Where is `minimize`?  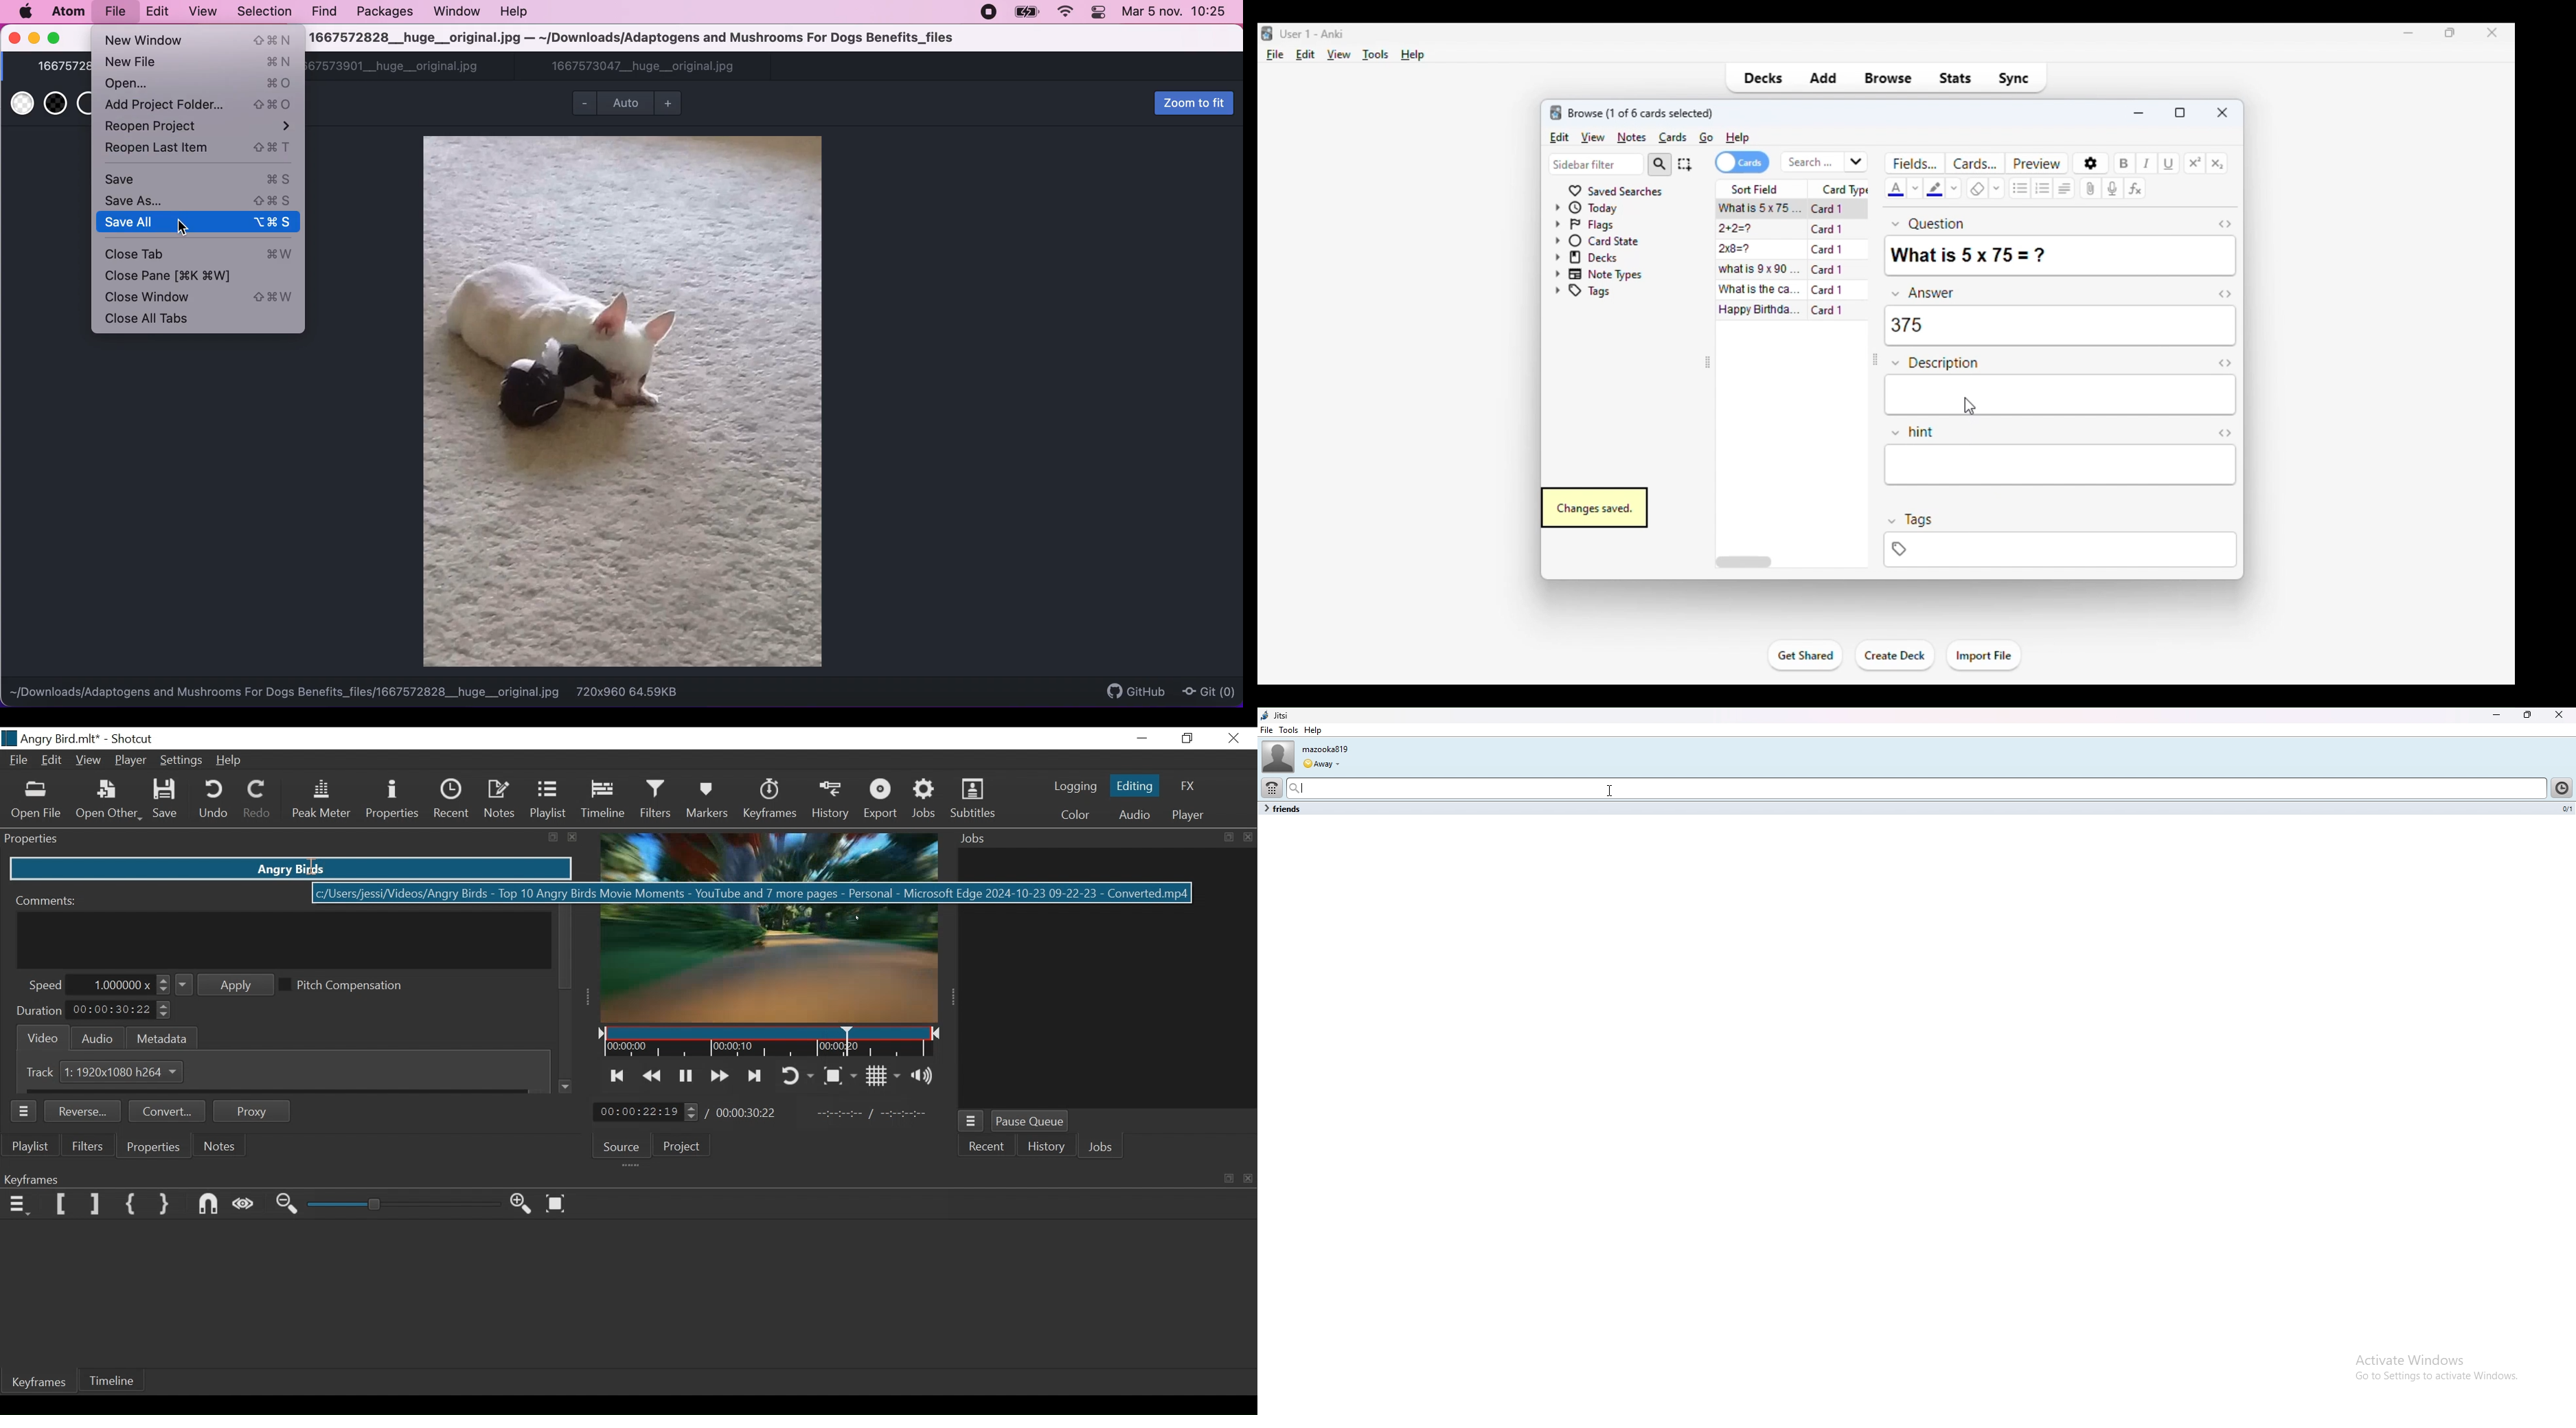
minimize is located at coordinates (2496, 716).